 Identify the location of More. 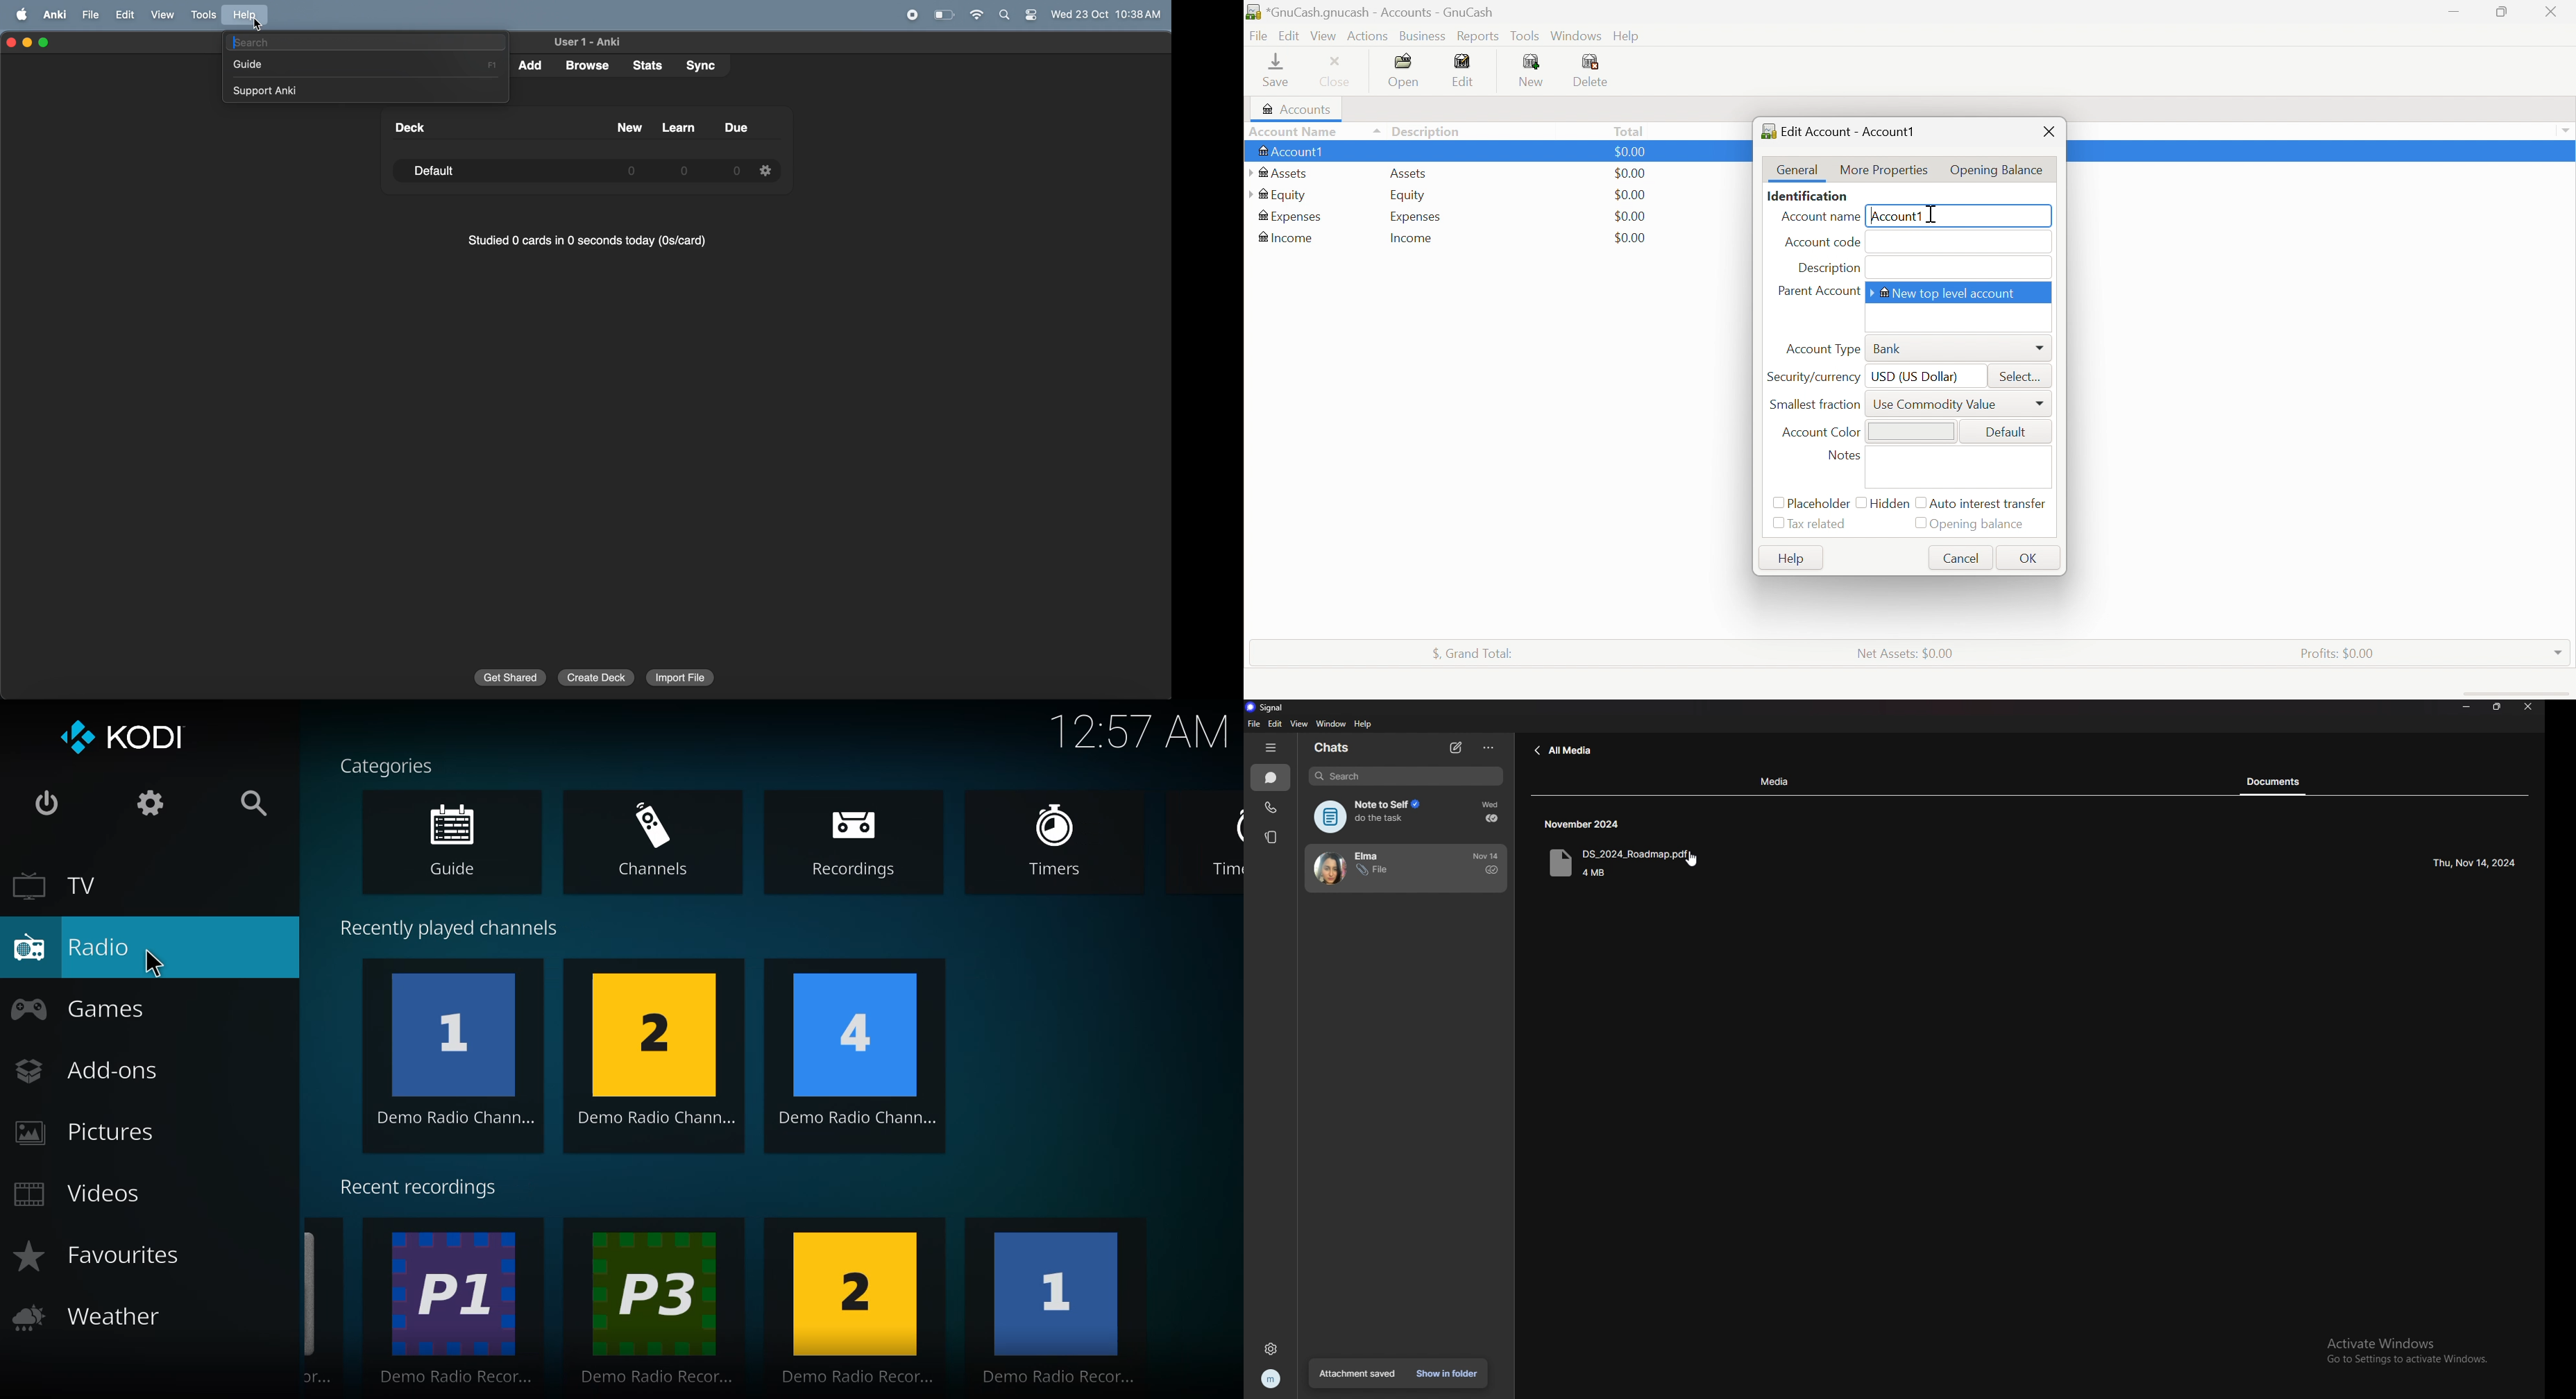
(2042, 404).